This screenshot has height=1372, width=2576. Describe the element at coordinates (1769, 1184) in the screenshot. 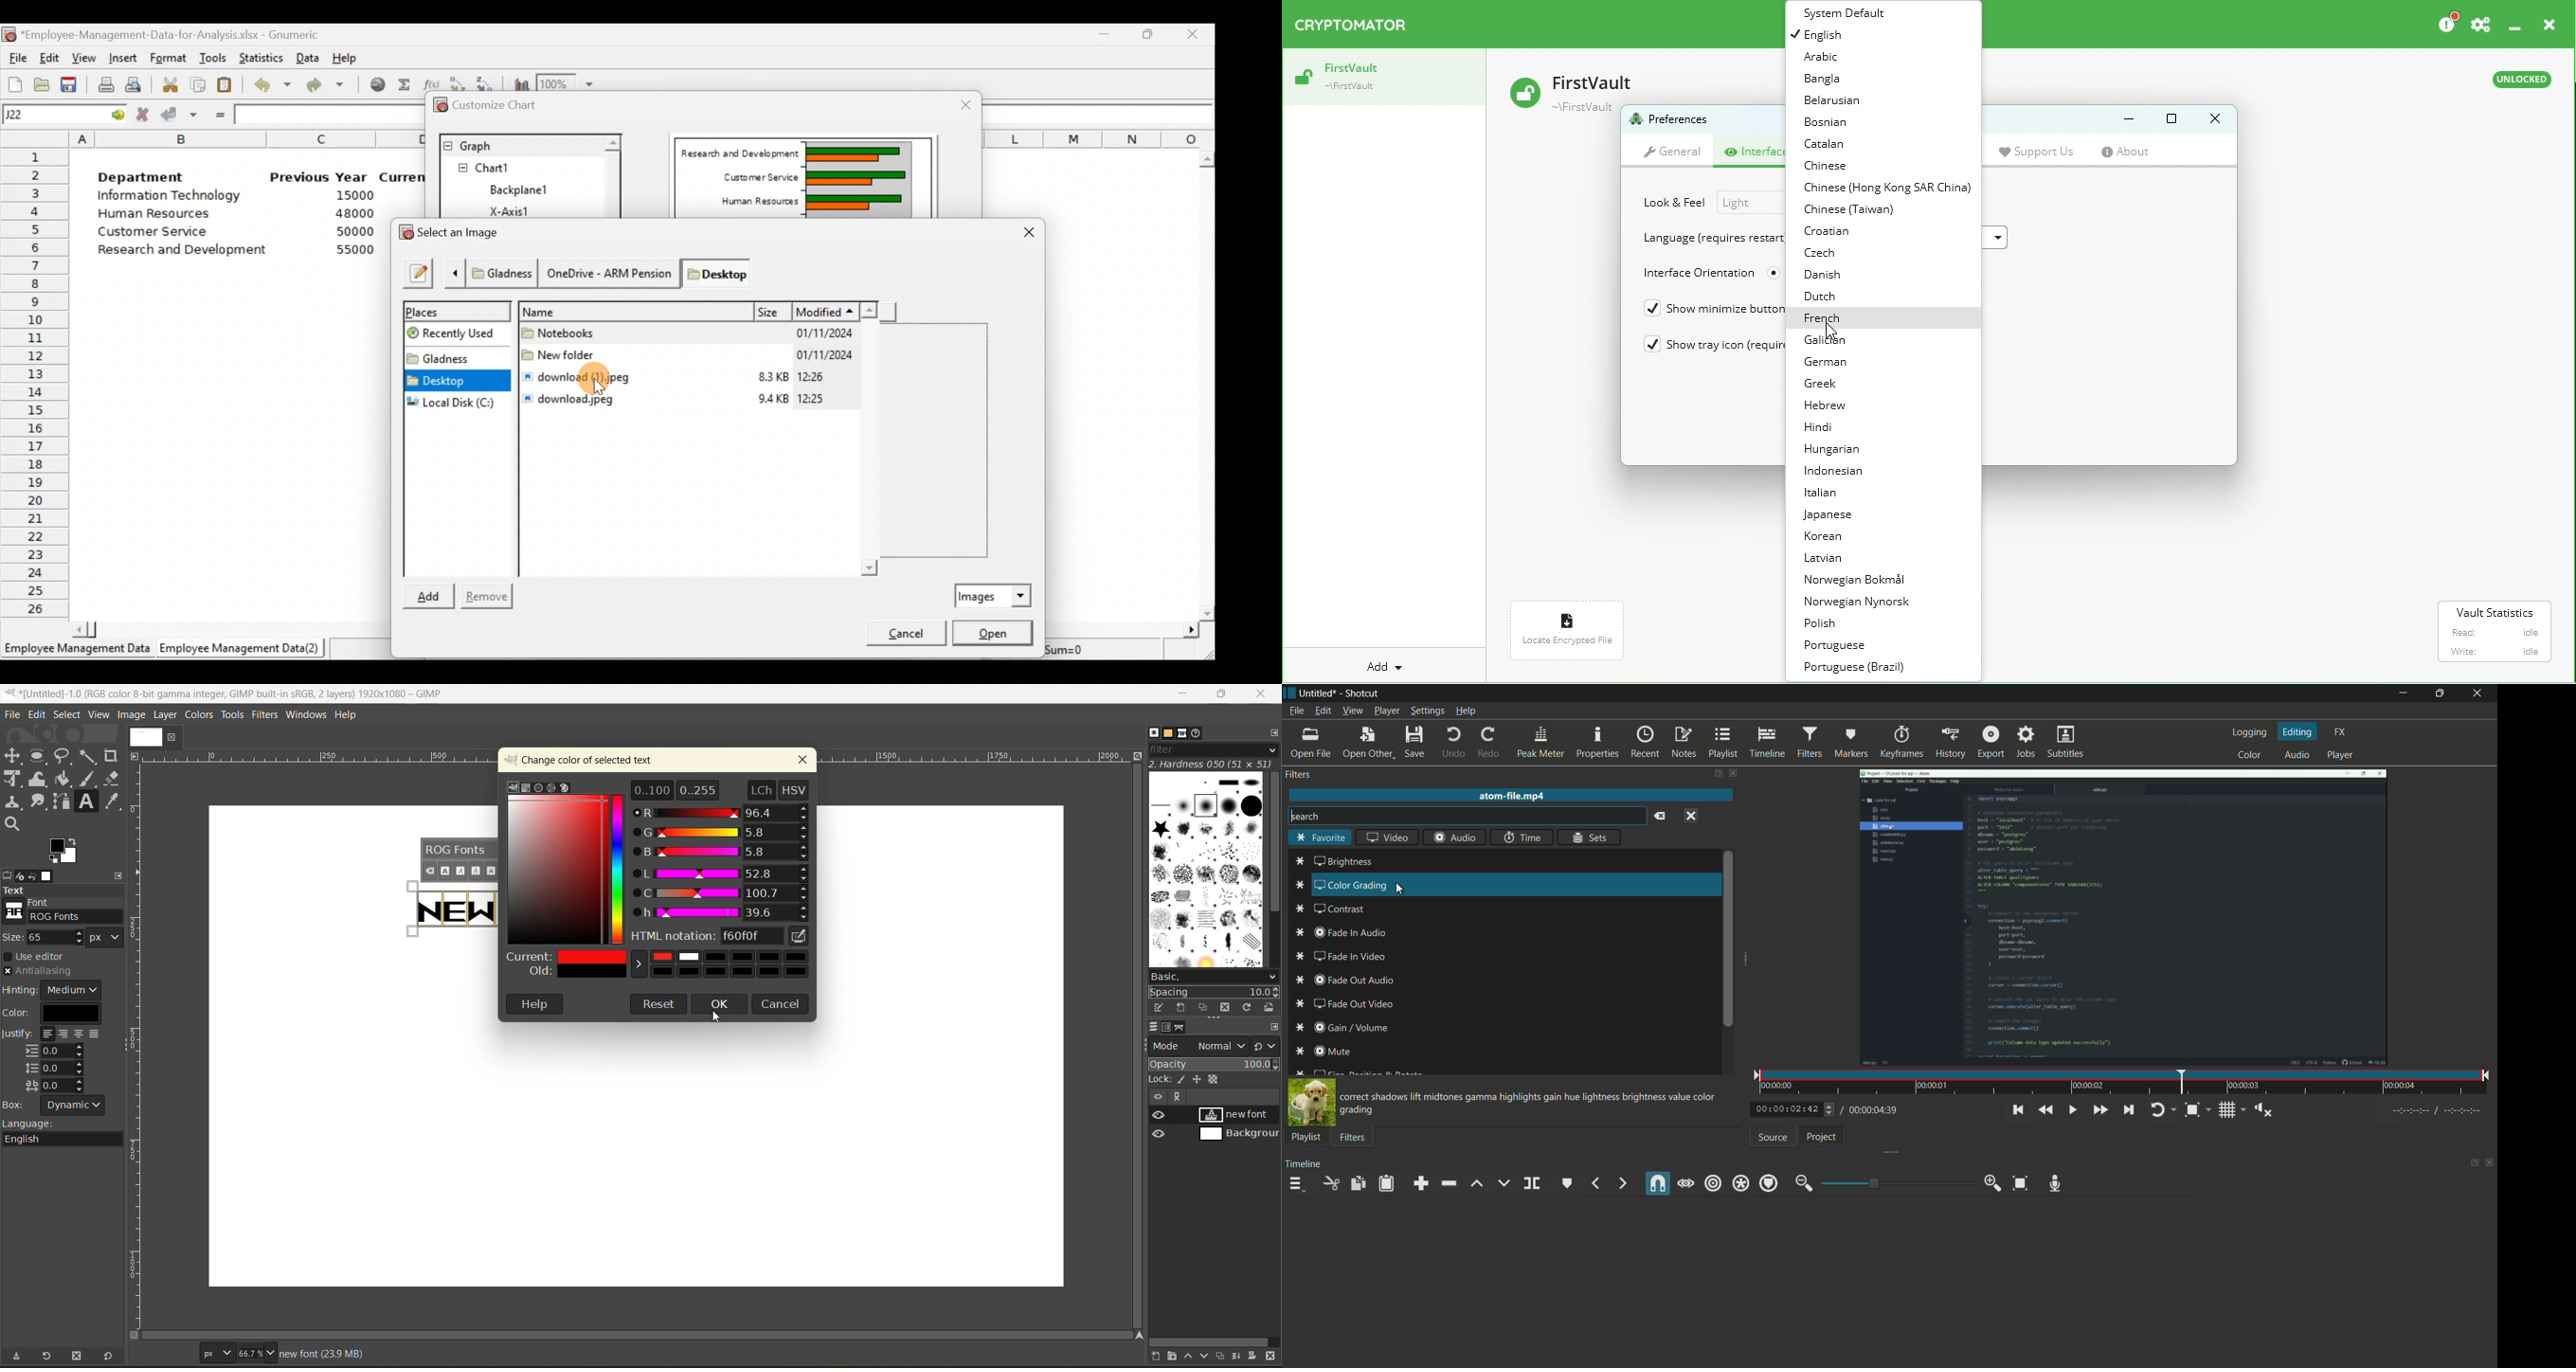

I see `ripple markers` at that location.